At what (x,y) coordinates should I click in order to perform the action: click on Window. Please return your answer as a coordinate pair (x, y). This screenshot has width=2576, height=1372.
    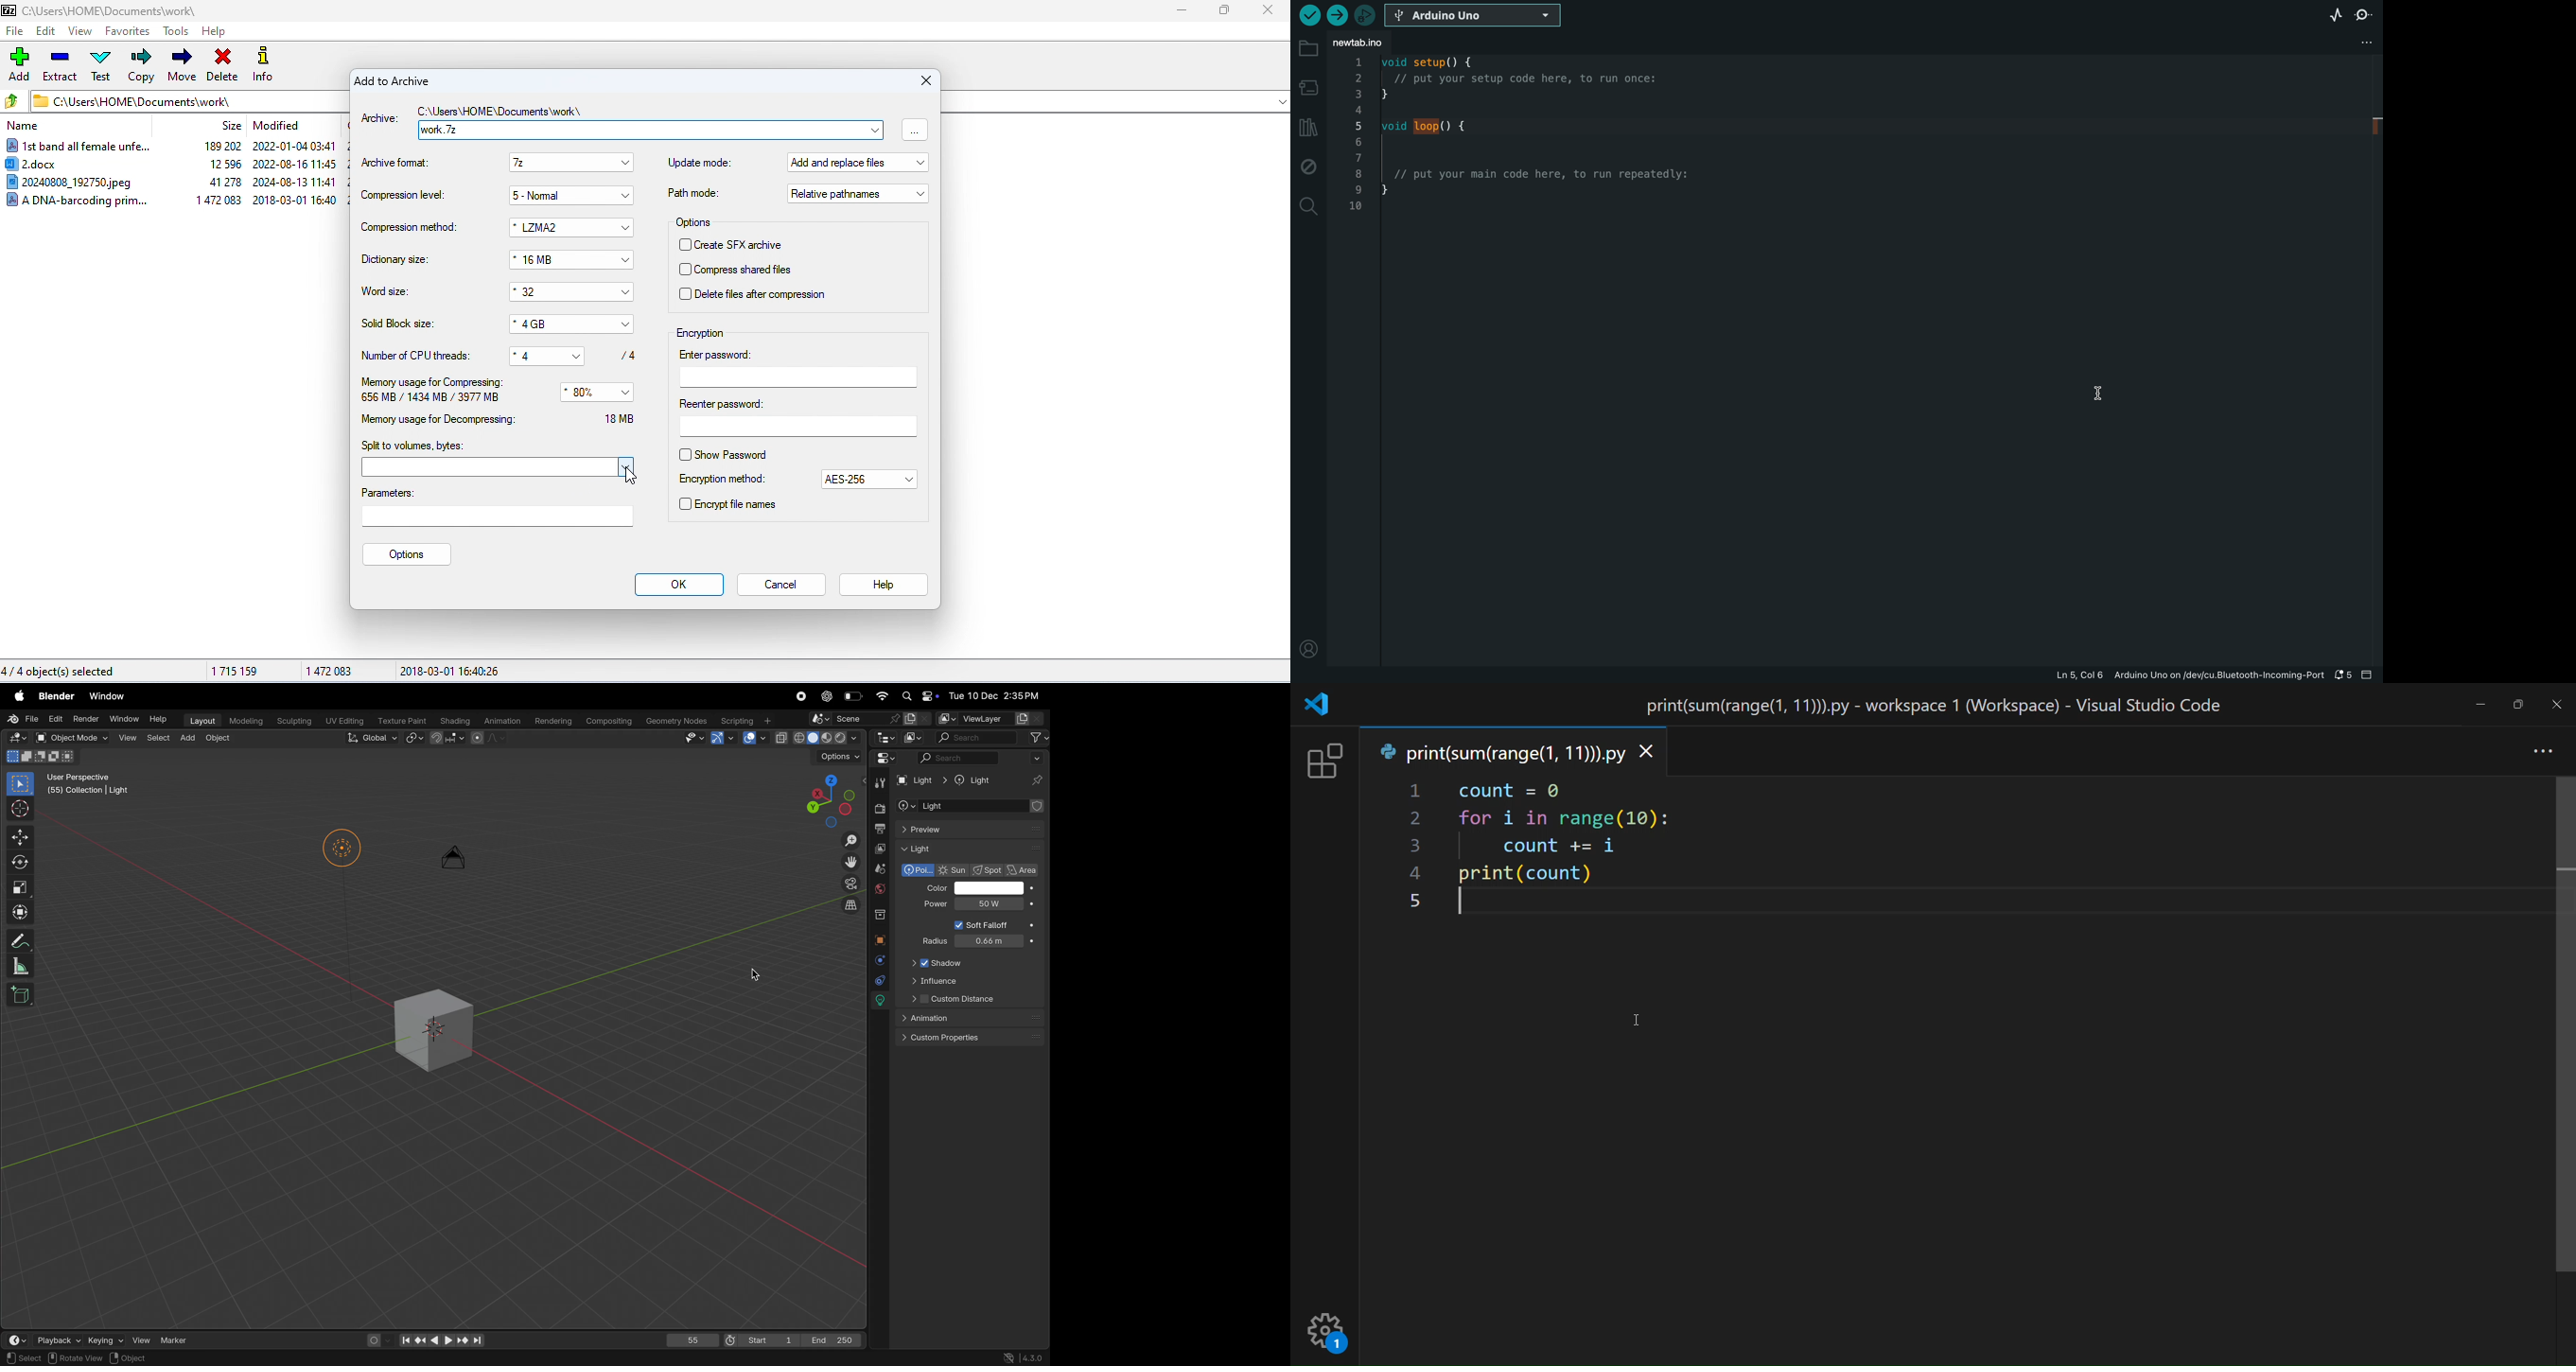
    Looking at the image, I should click on (124, 719).